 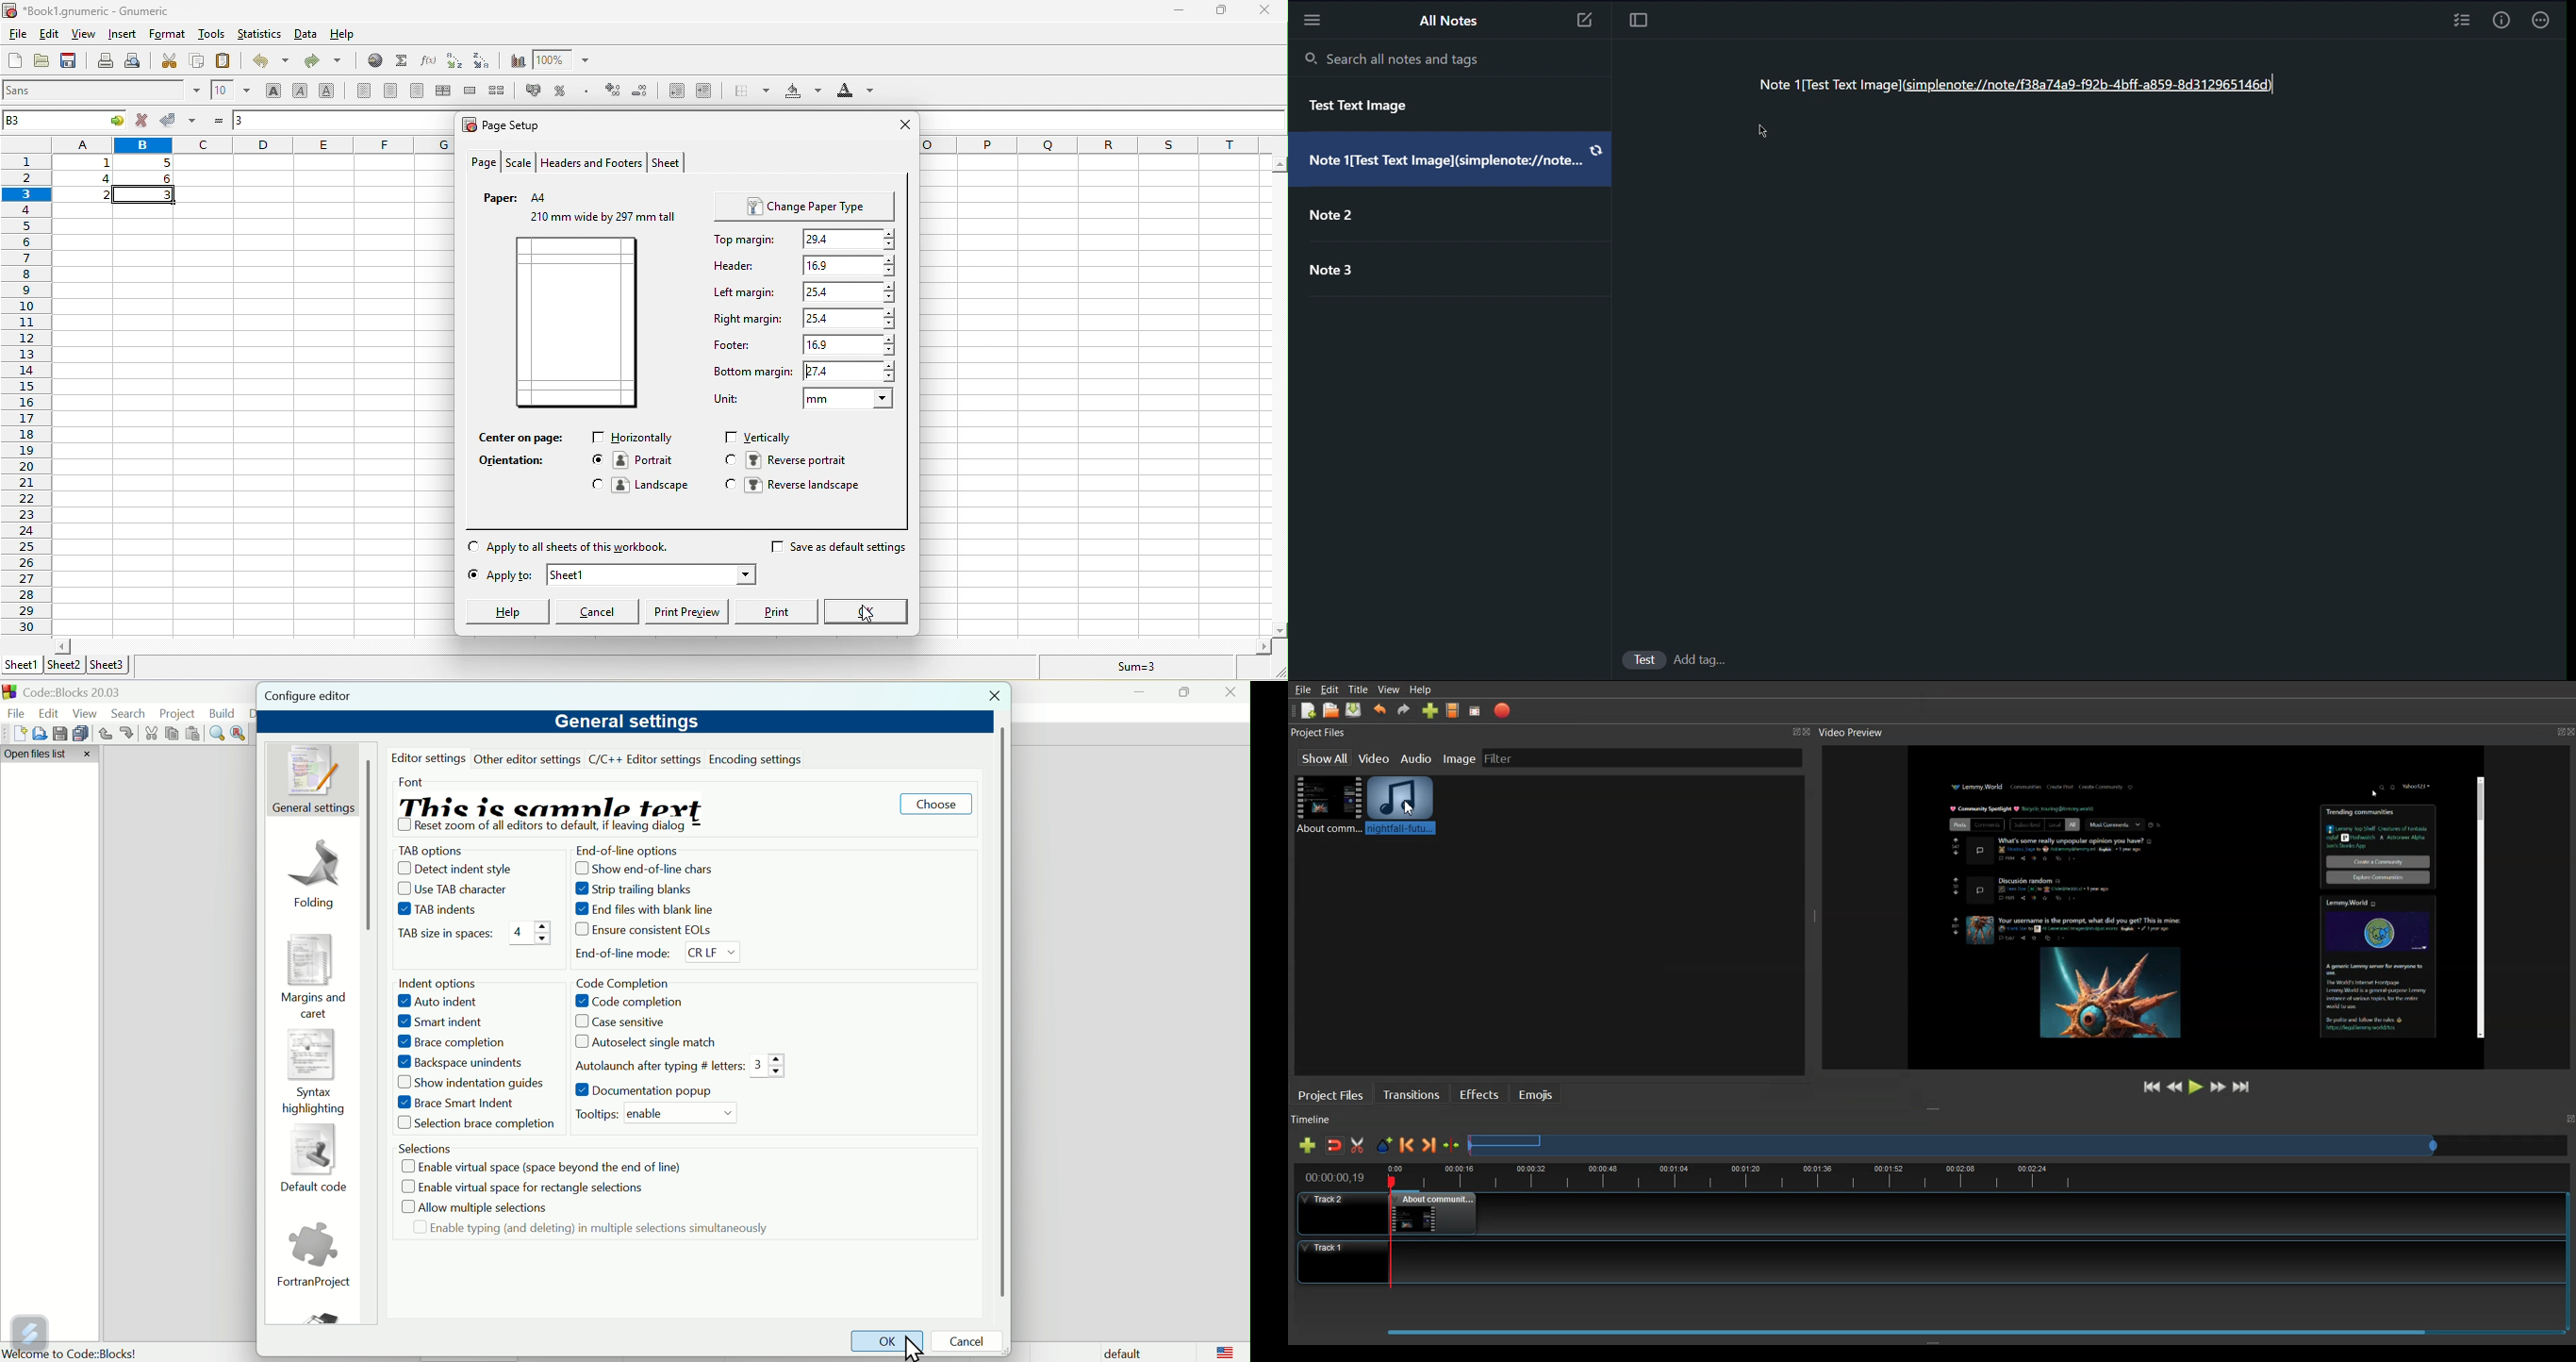 What do you see at coordinates (766, 1067) in the screenshot?
I see `3` at bounding box center [766, 1067].